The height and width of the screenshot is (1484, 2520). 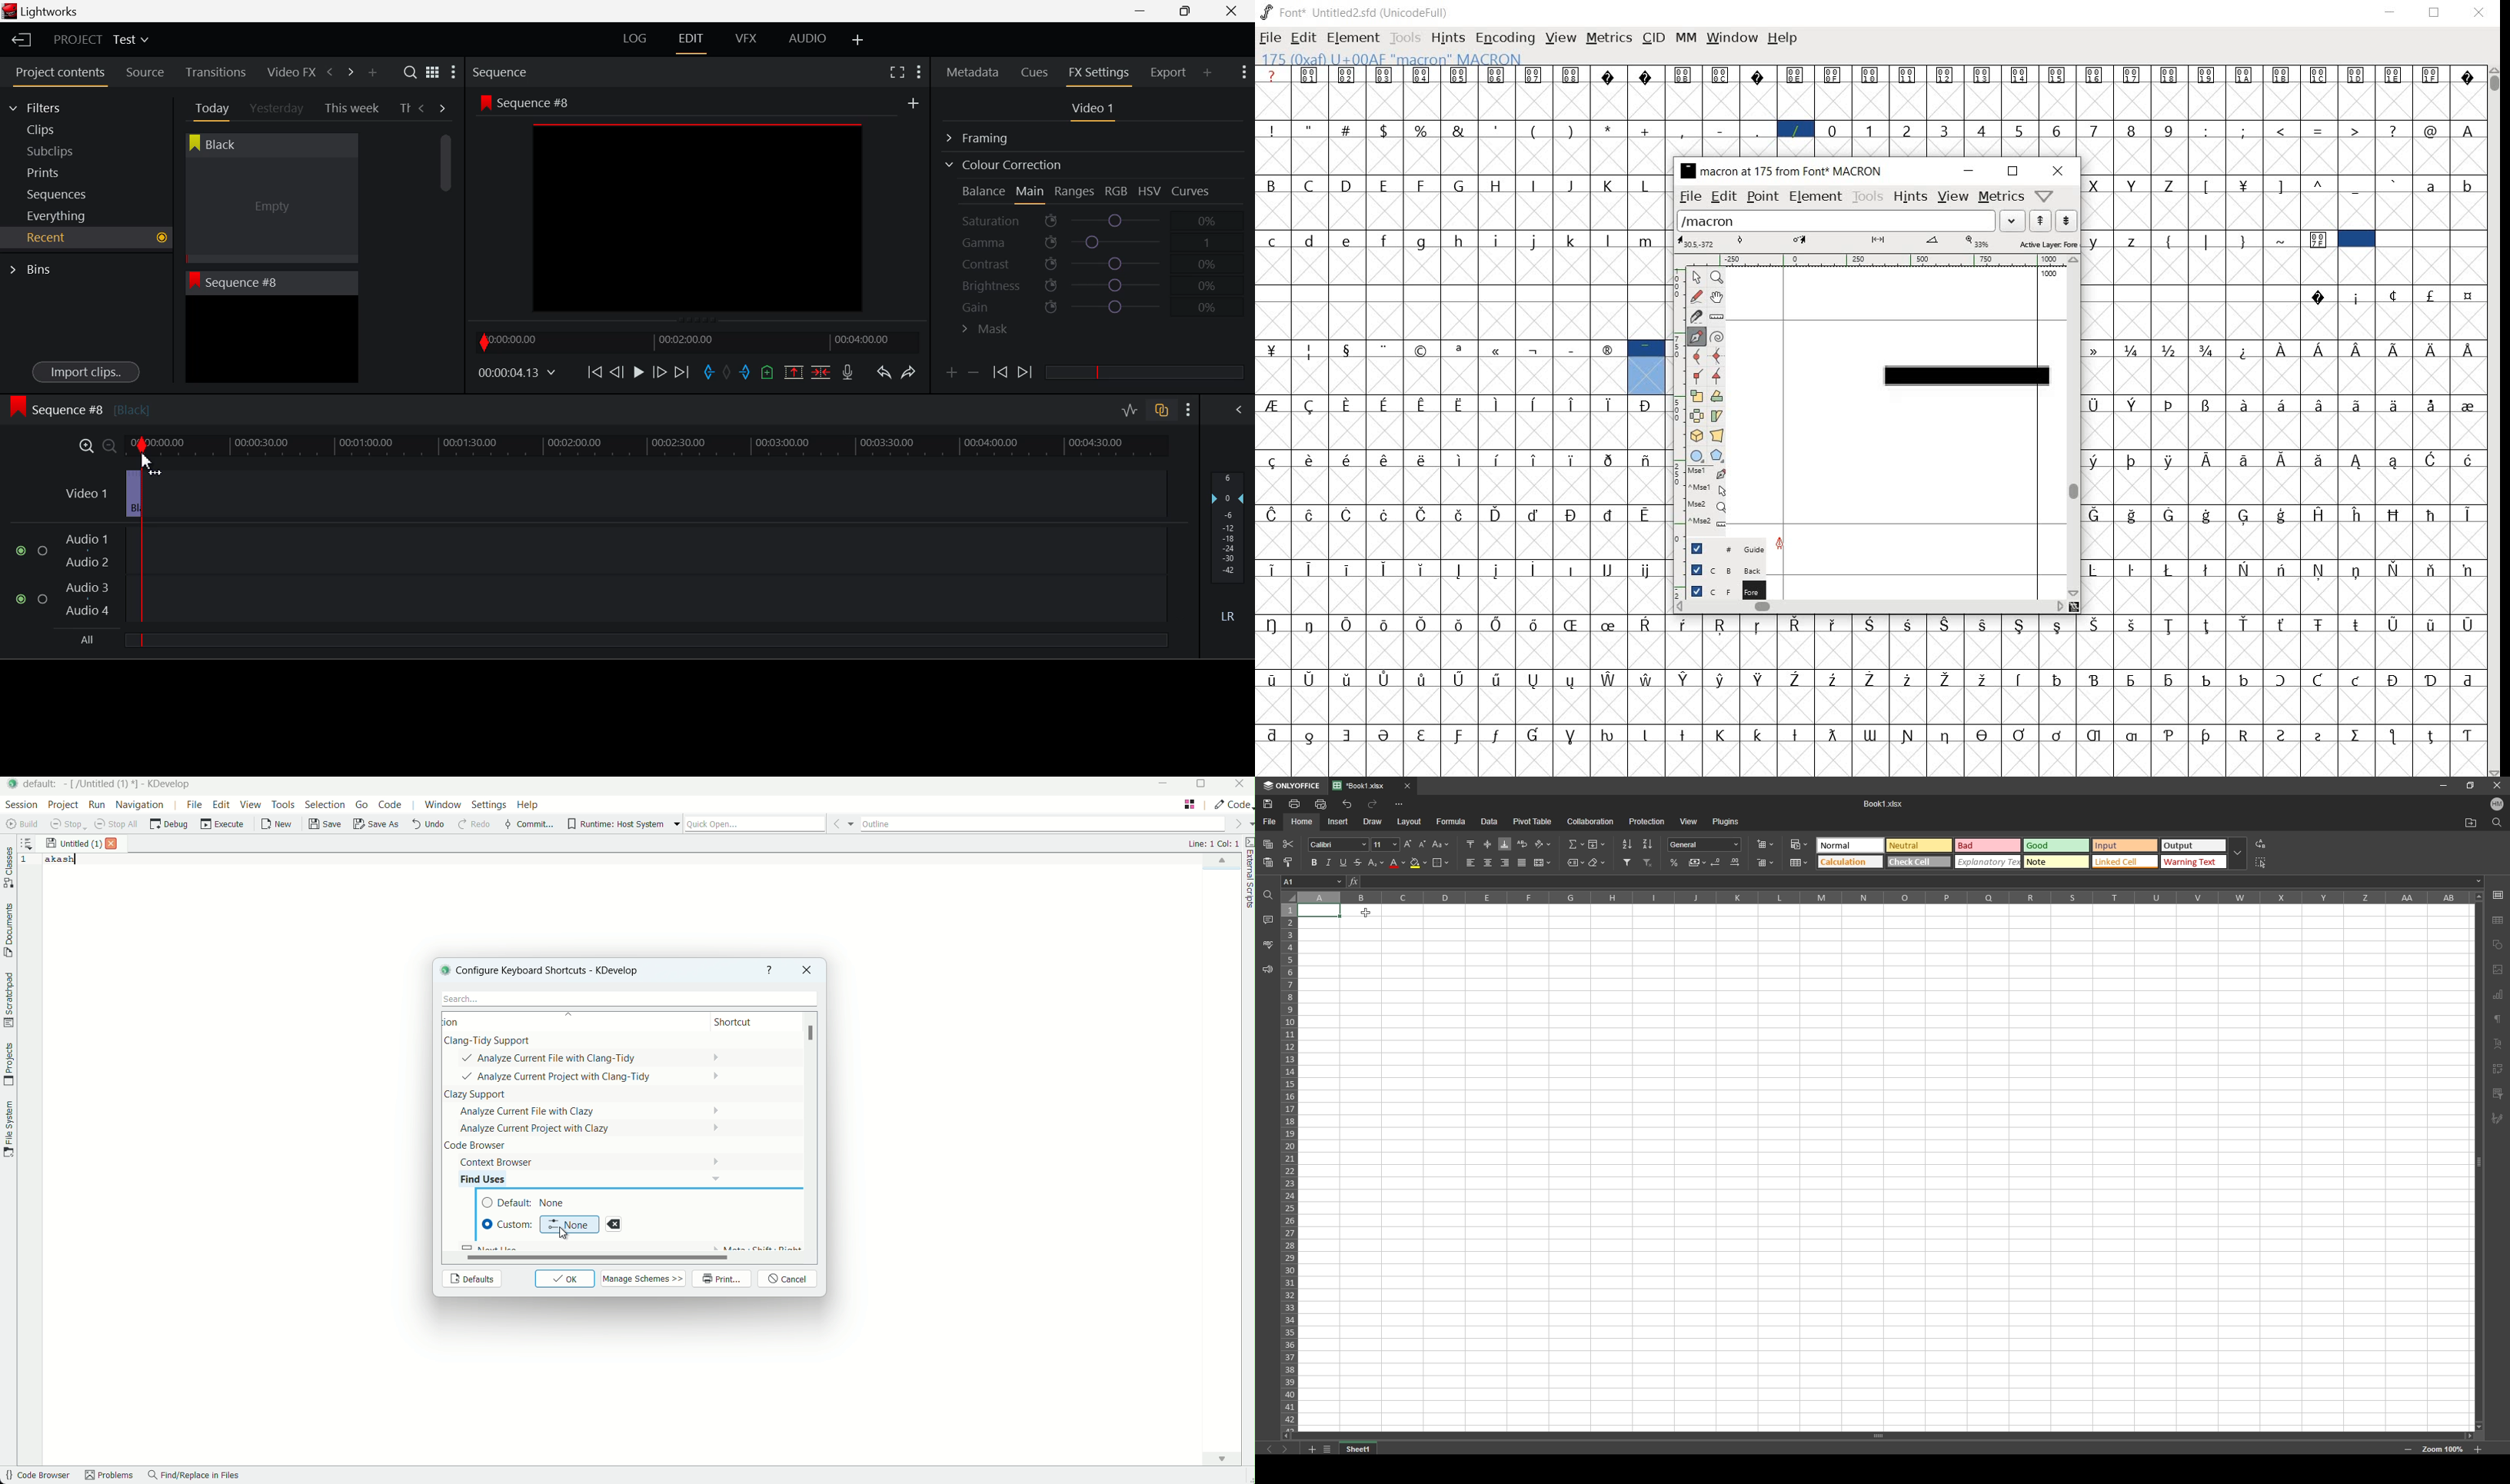 What do you see at coordinates (35, 268) in the screenshot?
I see `Bins` at bounding box center [35, 268].